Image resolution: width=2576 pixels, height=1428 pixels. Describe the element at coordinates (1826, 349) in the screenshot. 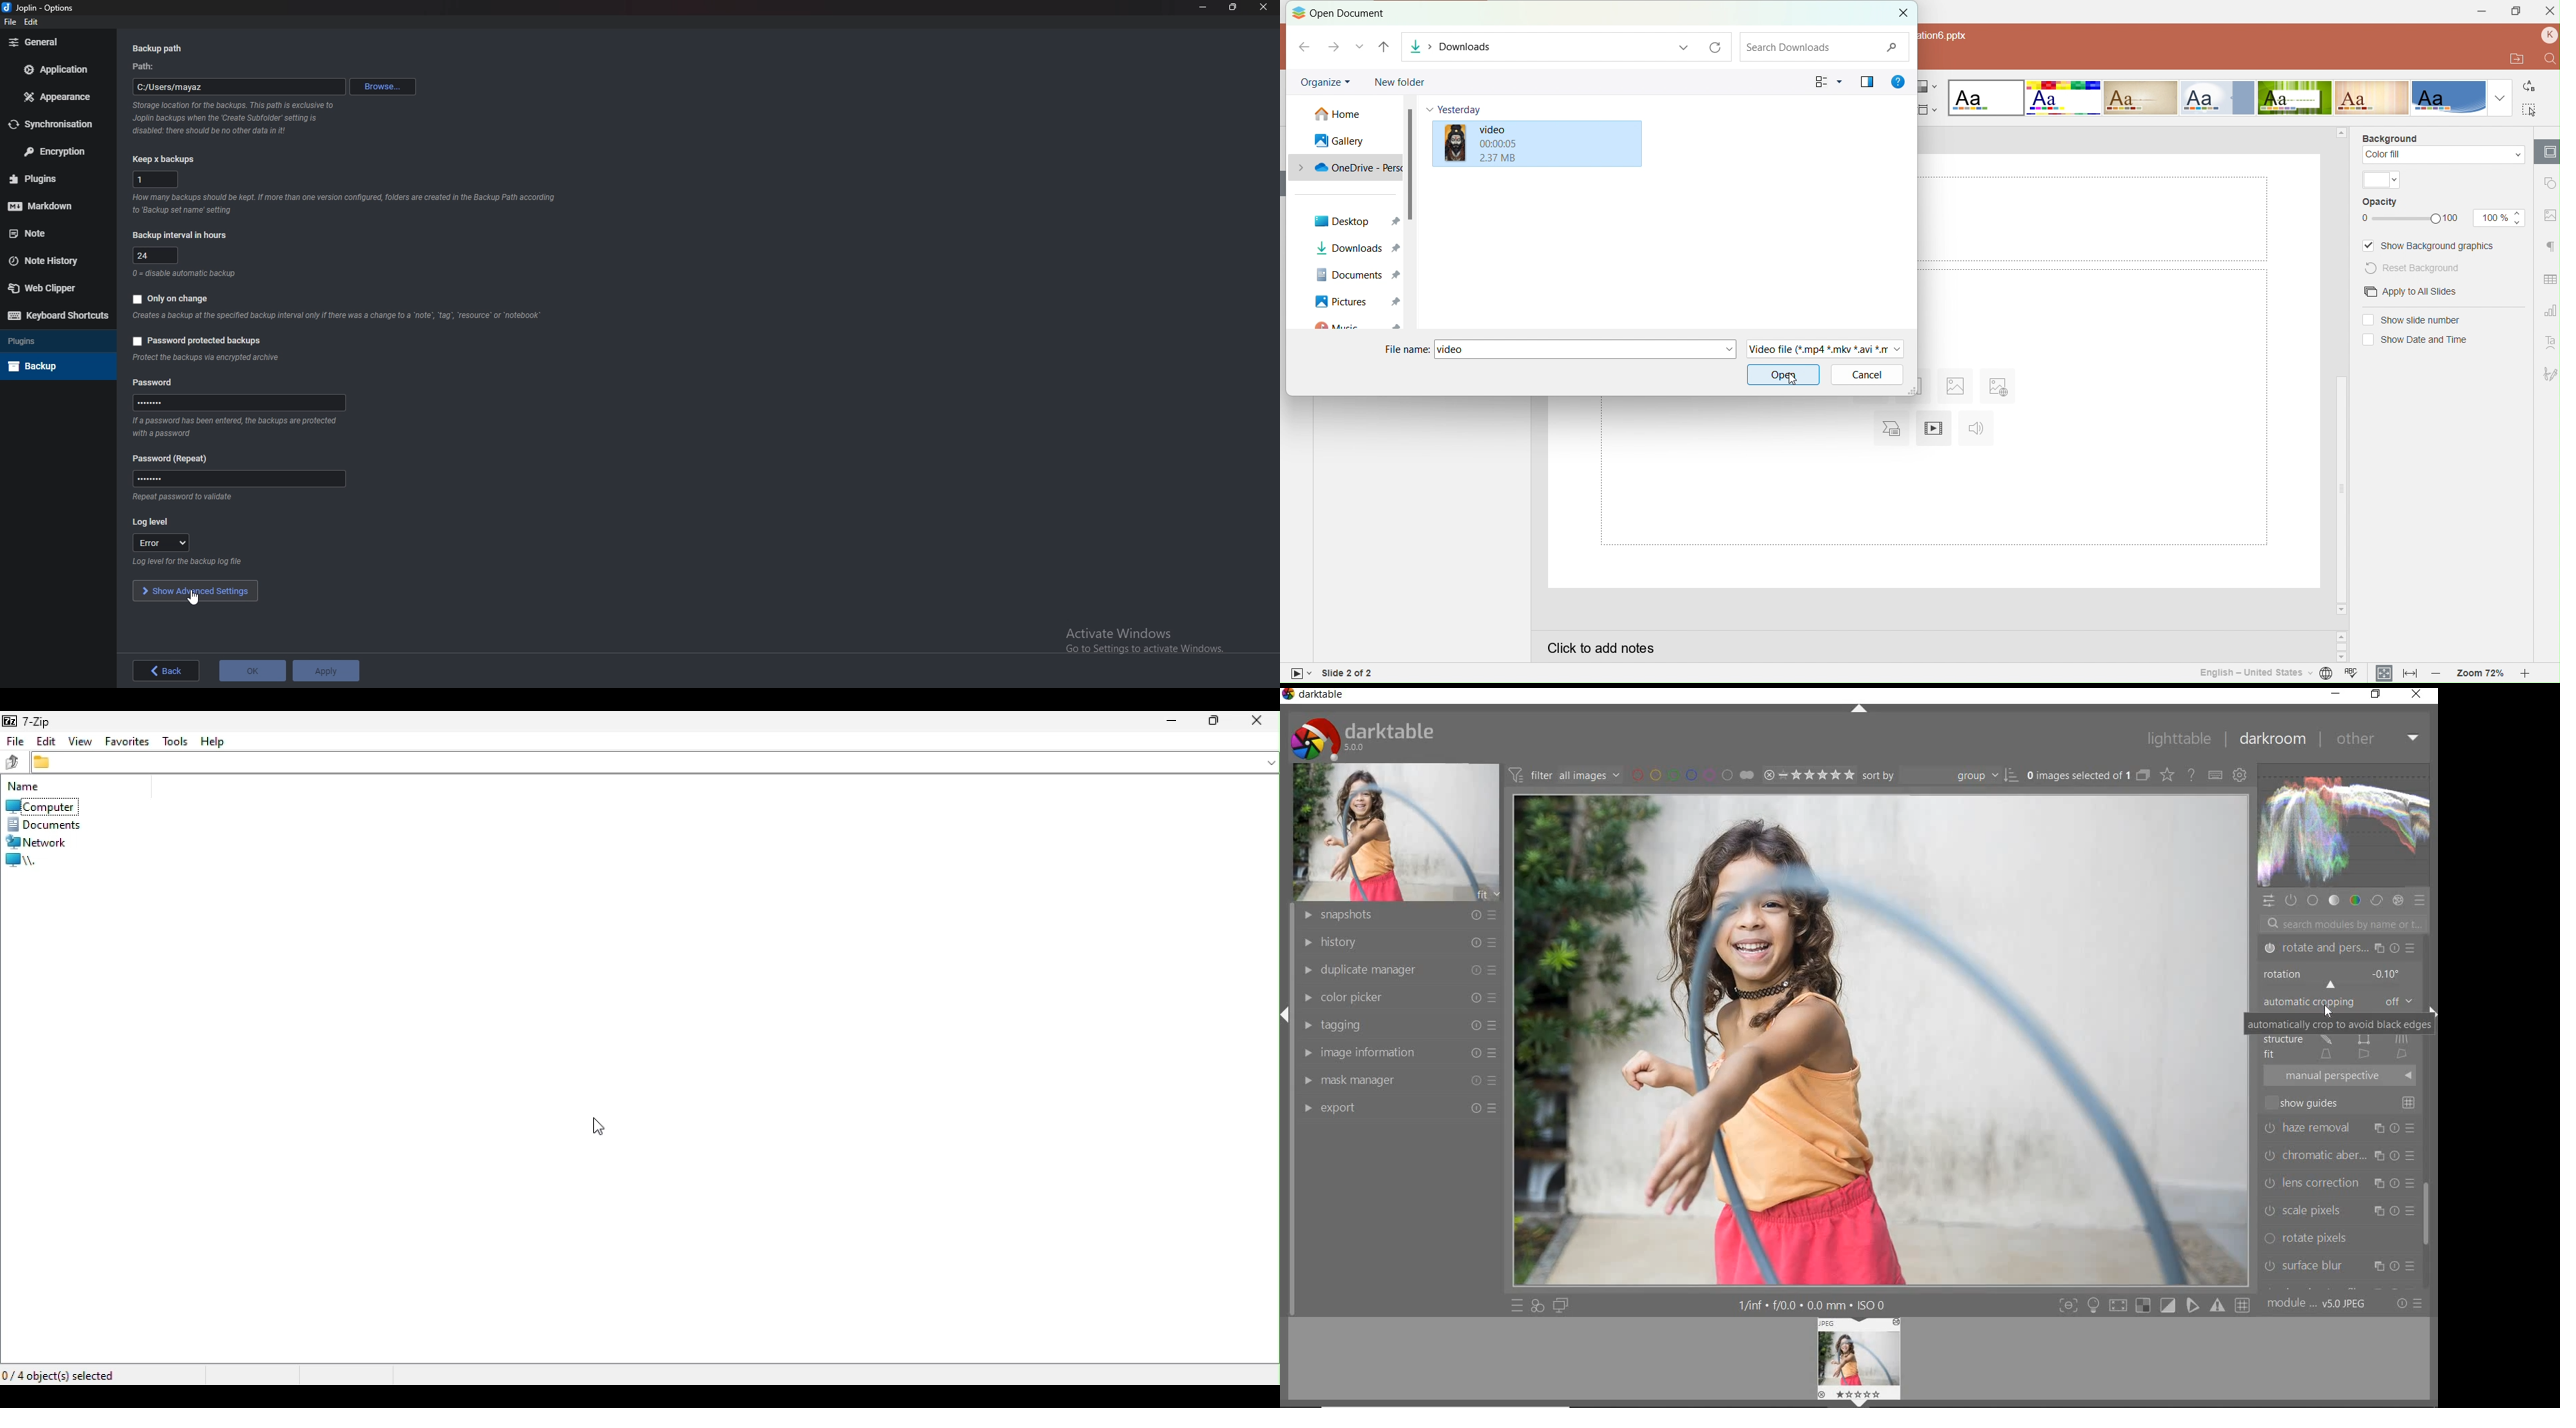

I see `File Type` at that location.